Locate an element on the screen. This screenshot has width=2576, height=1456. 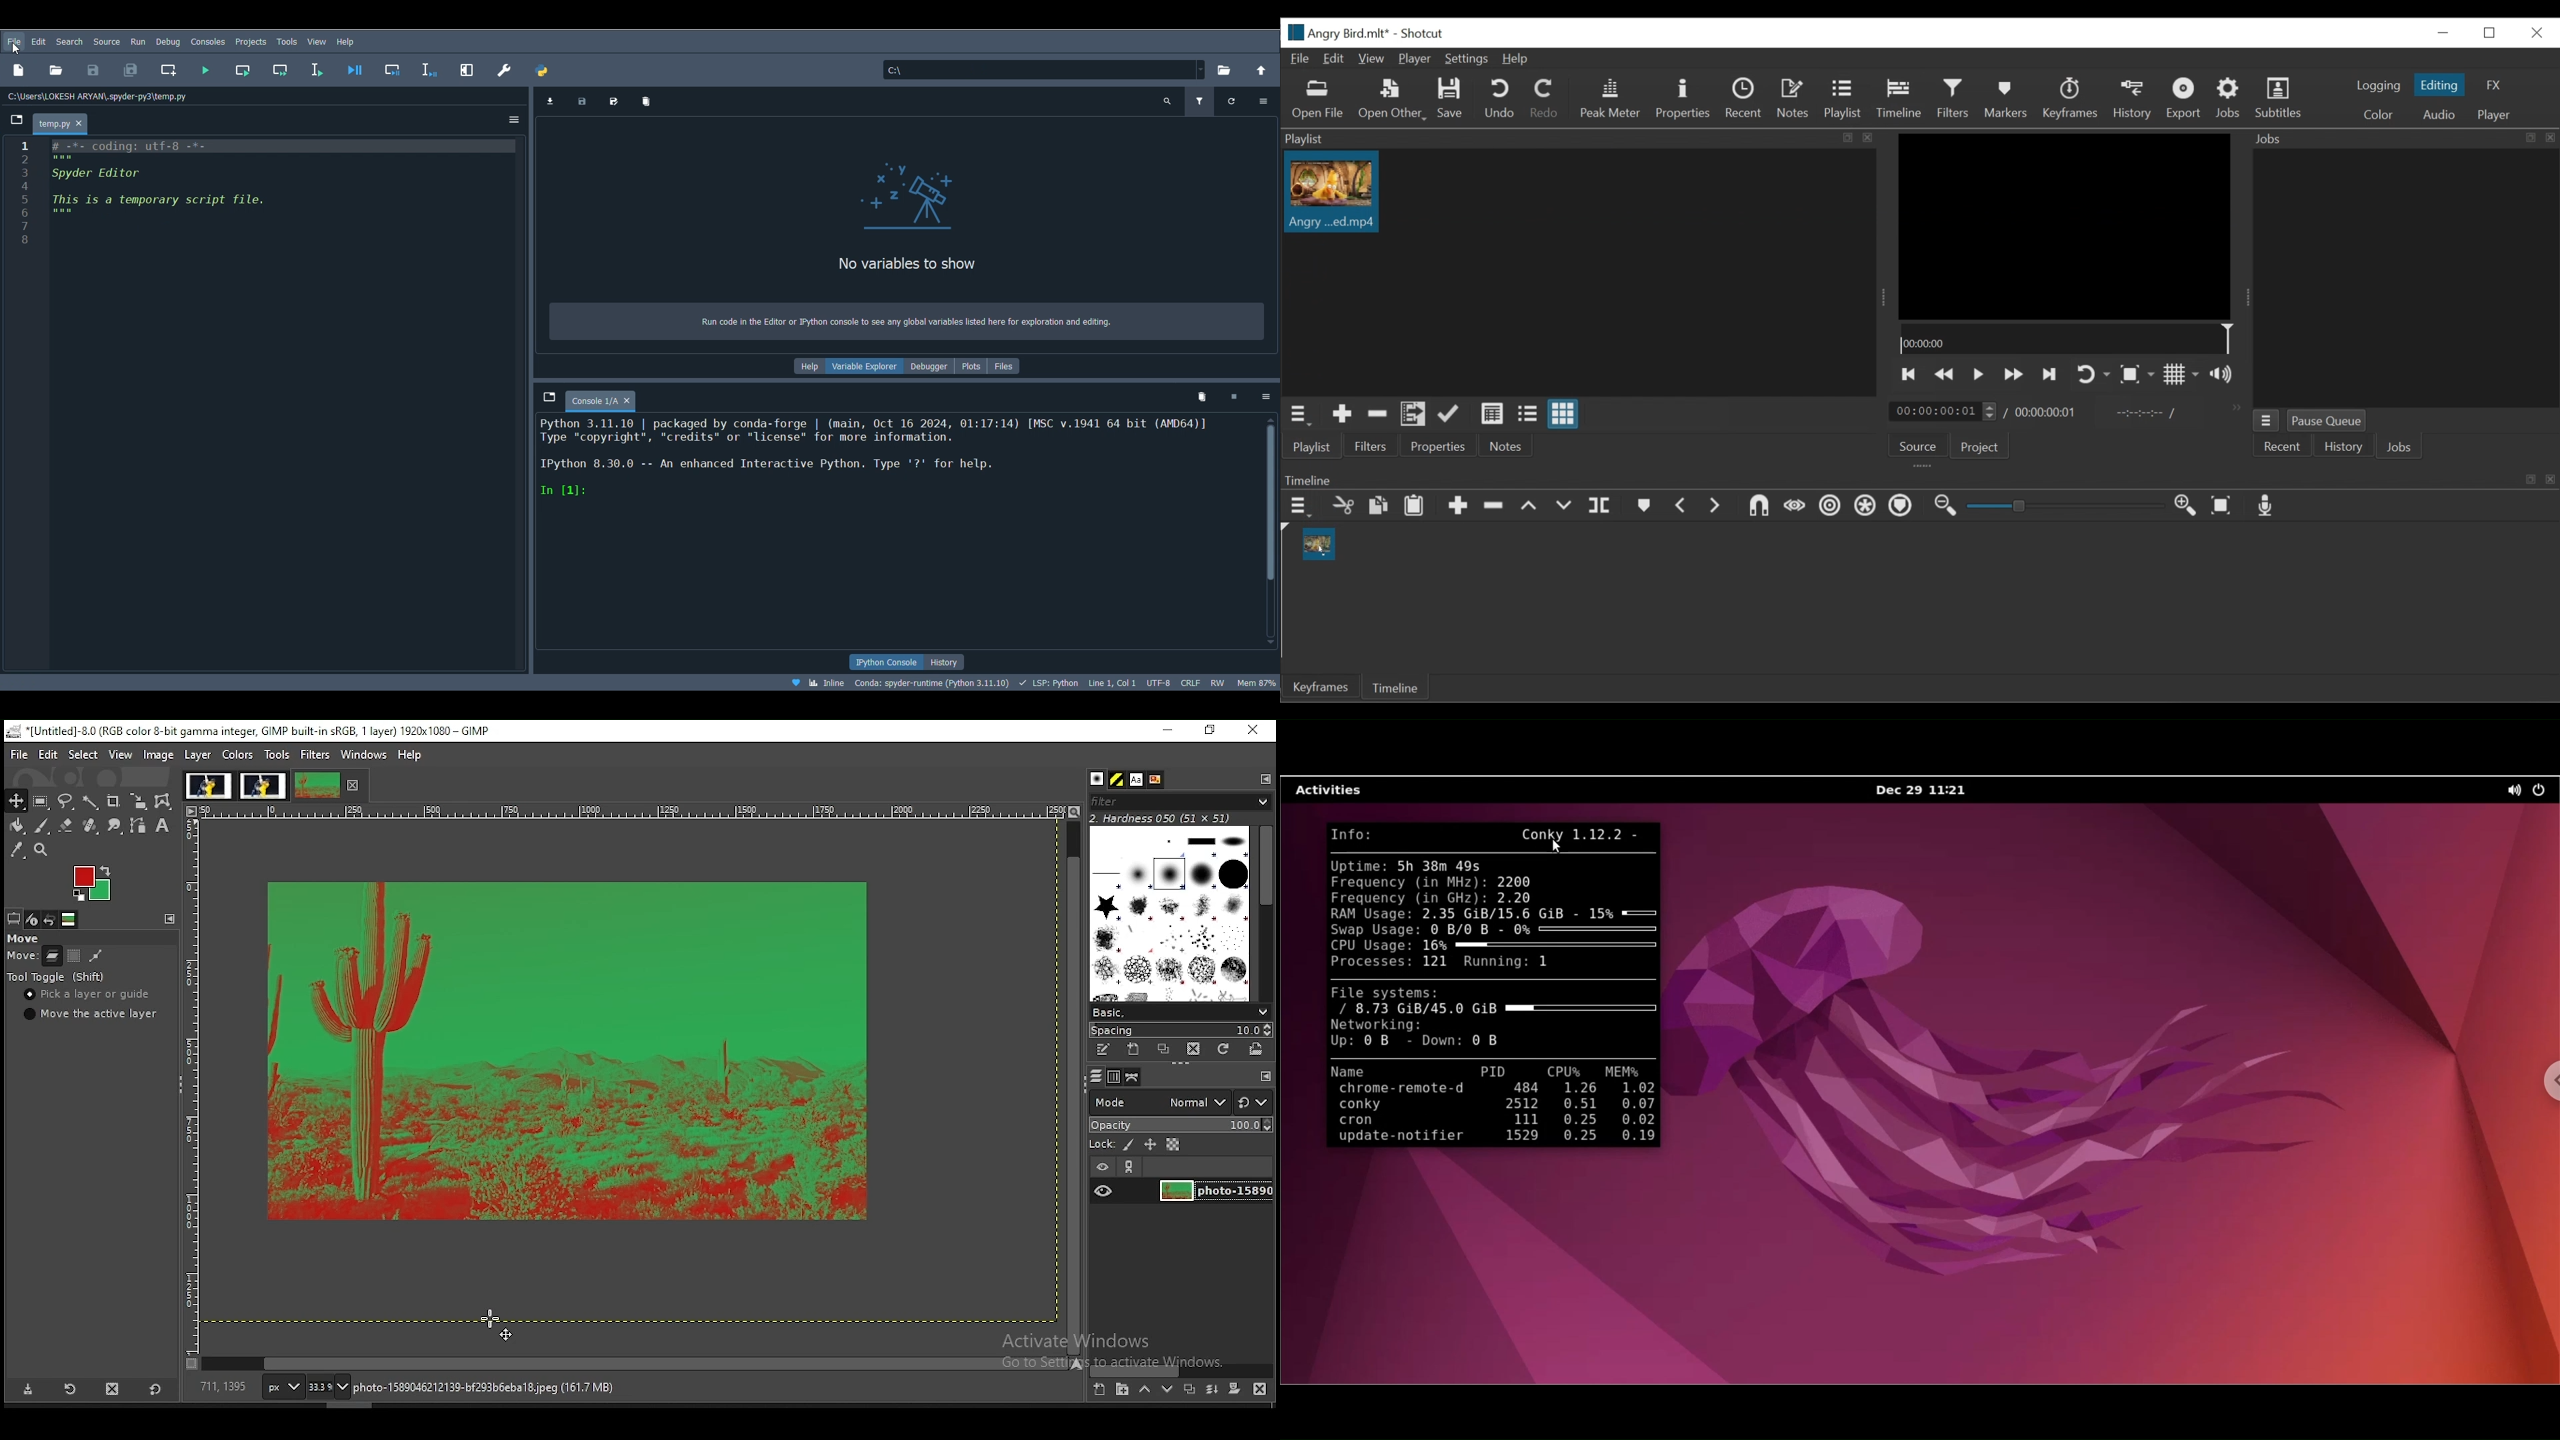
Scrollbar is located at coordinates (1273, 531).